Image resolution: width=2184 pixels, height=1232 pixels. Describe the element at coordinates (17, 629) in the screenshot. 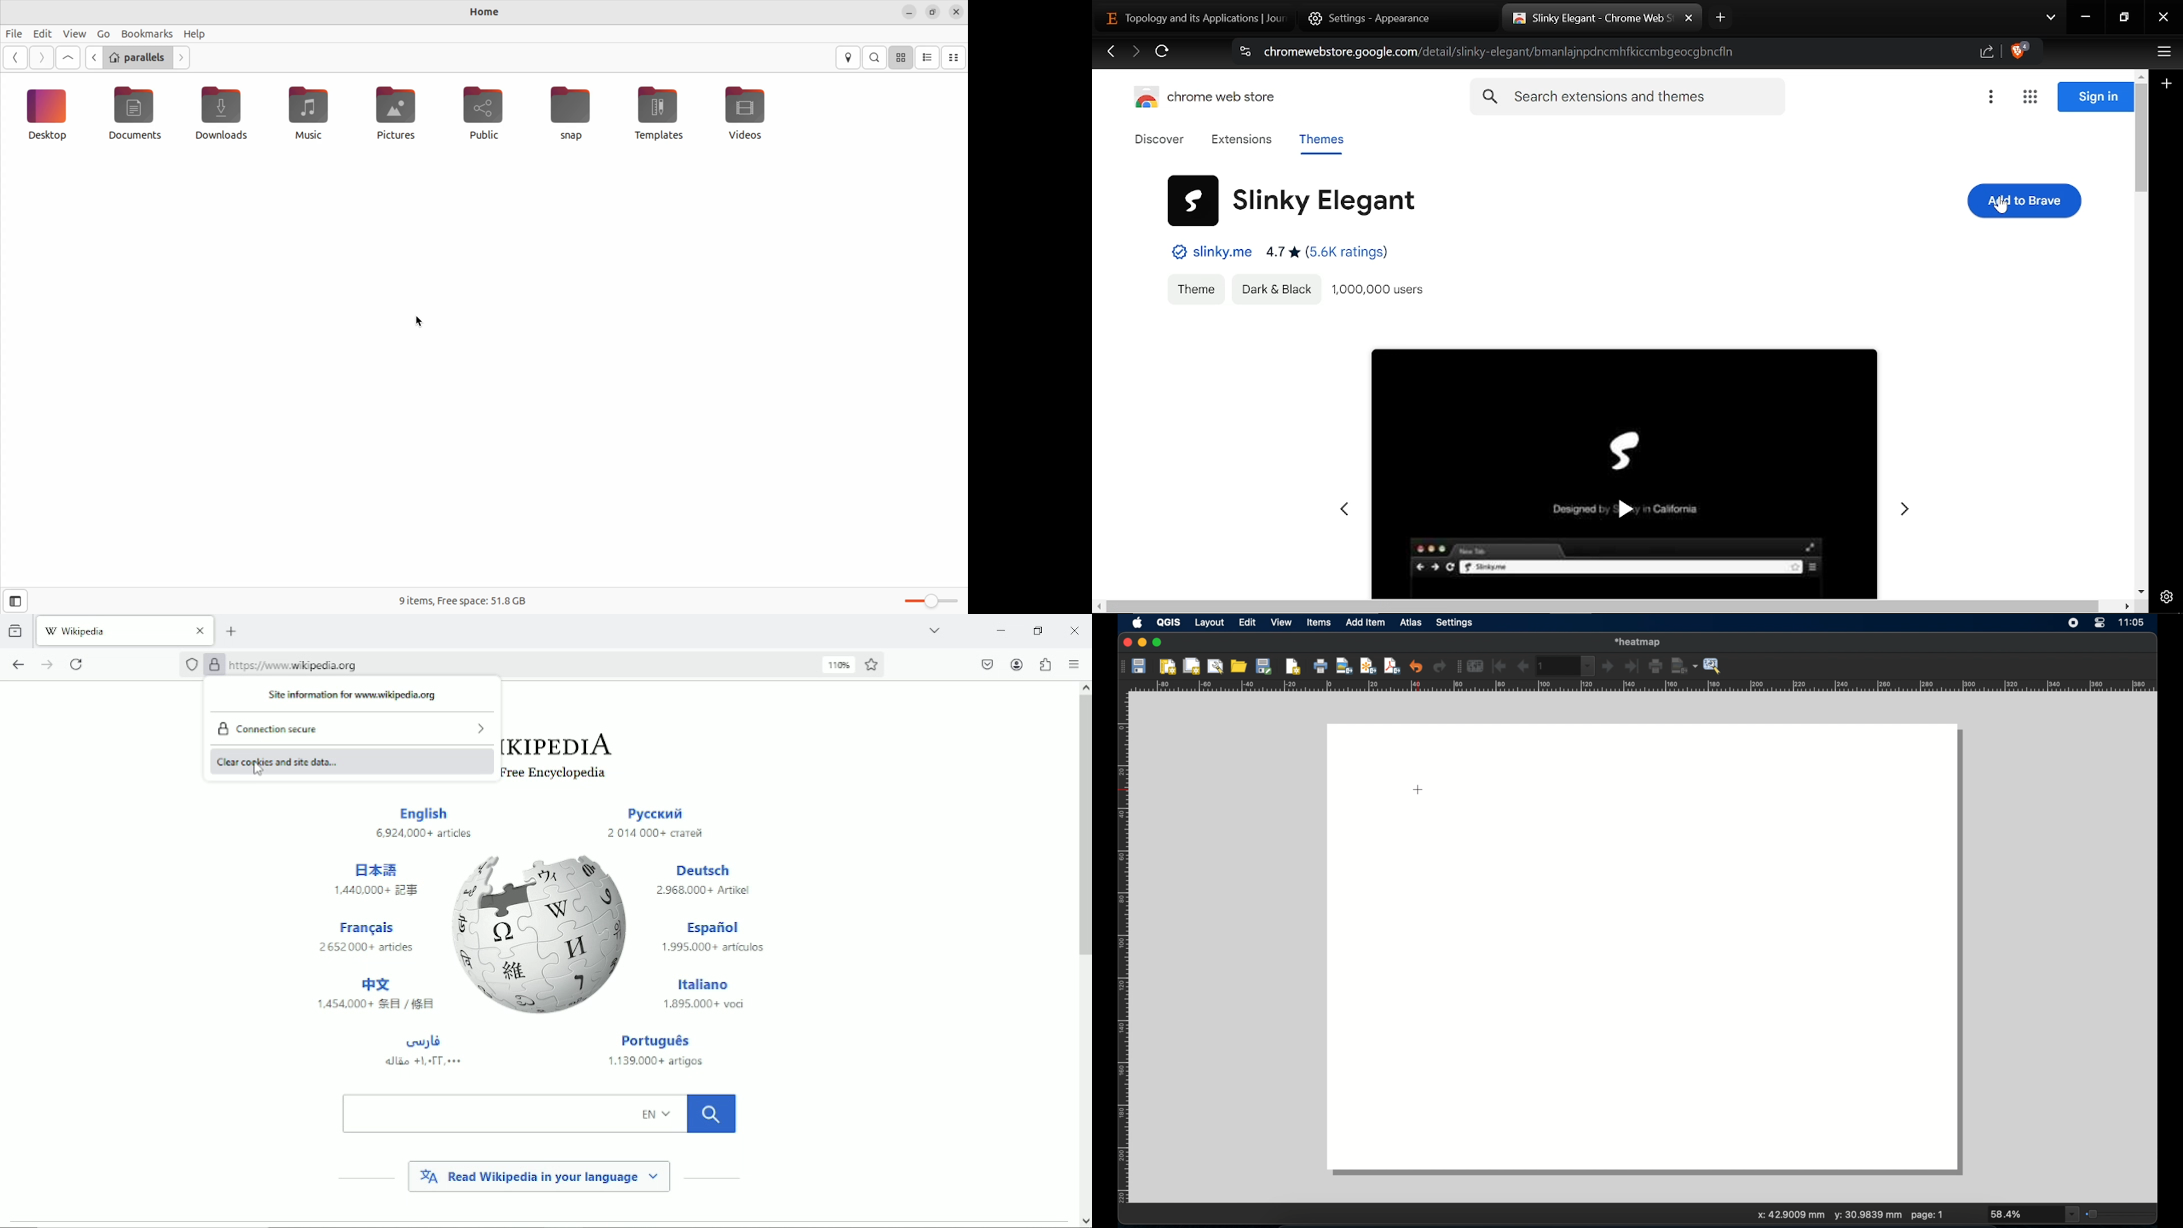

I see `View recent browsing` at that location.